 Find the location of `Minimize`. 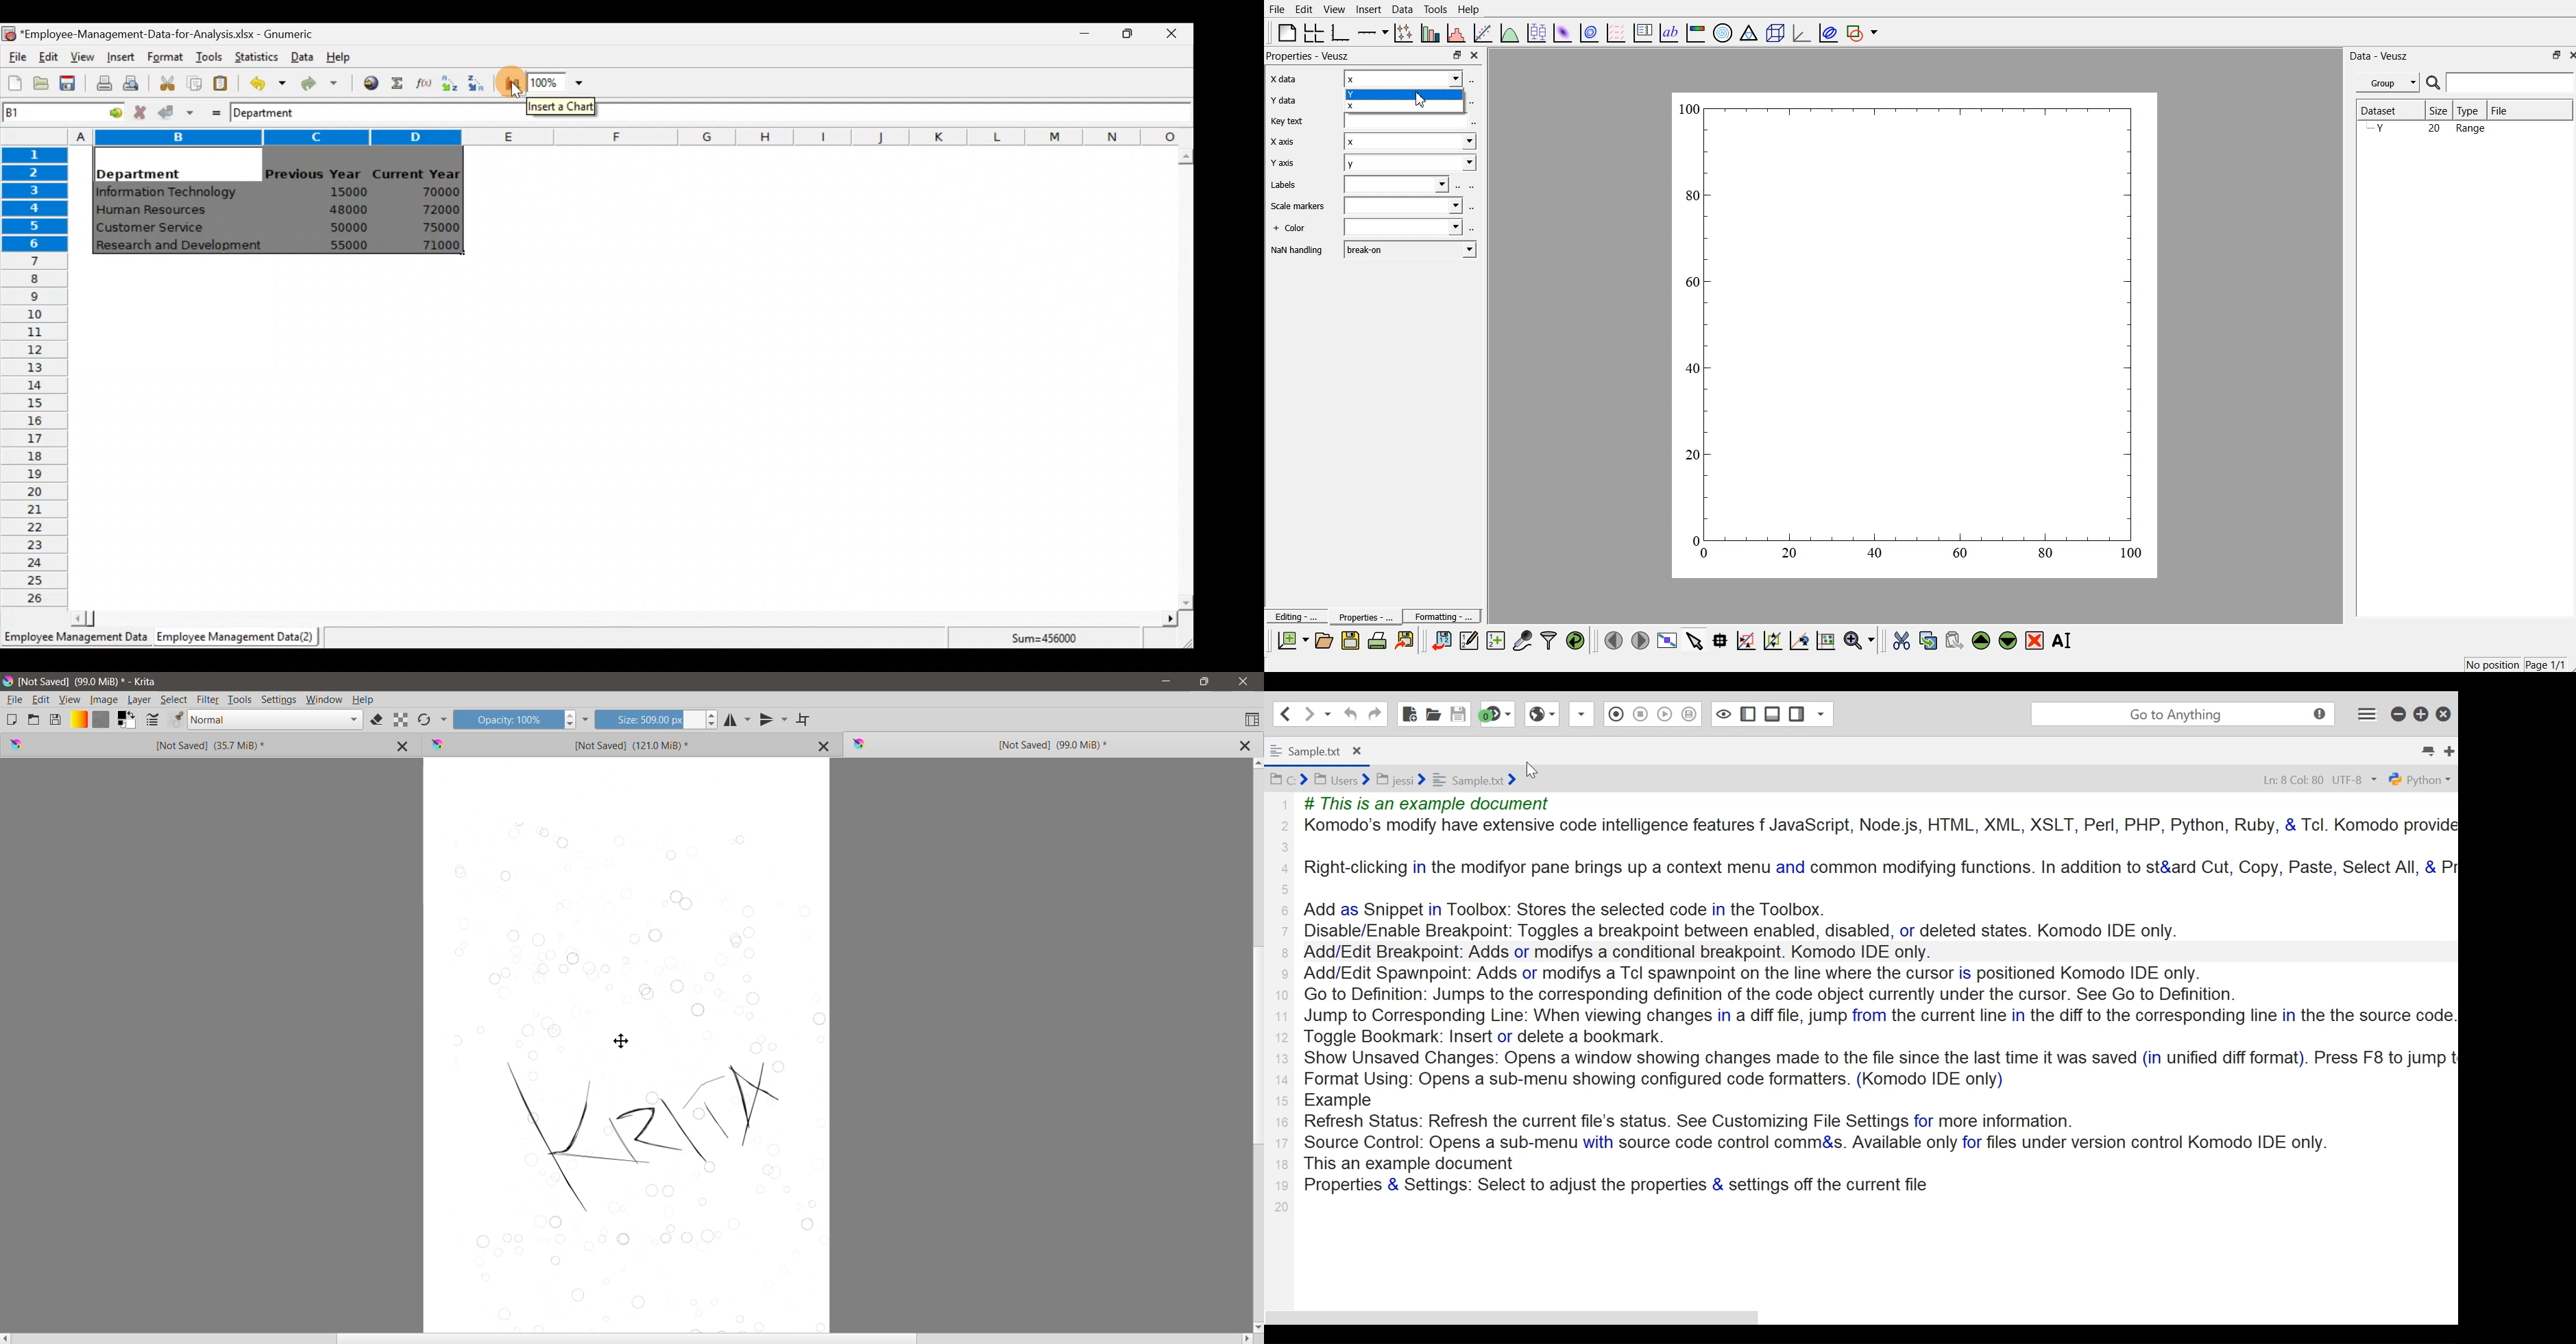

Minimize is located at coordinates (1166, 681).